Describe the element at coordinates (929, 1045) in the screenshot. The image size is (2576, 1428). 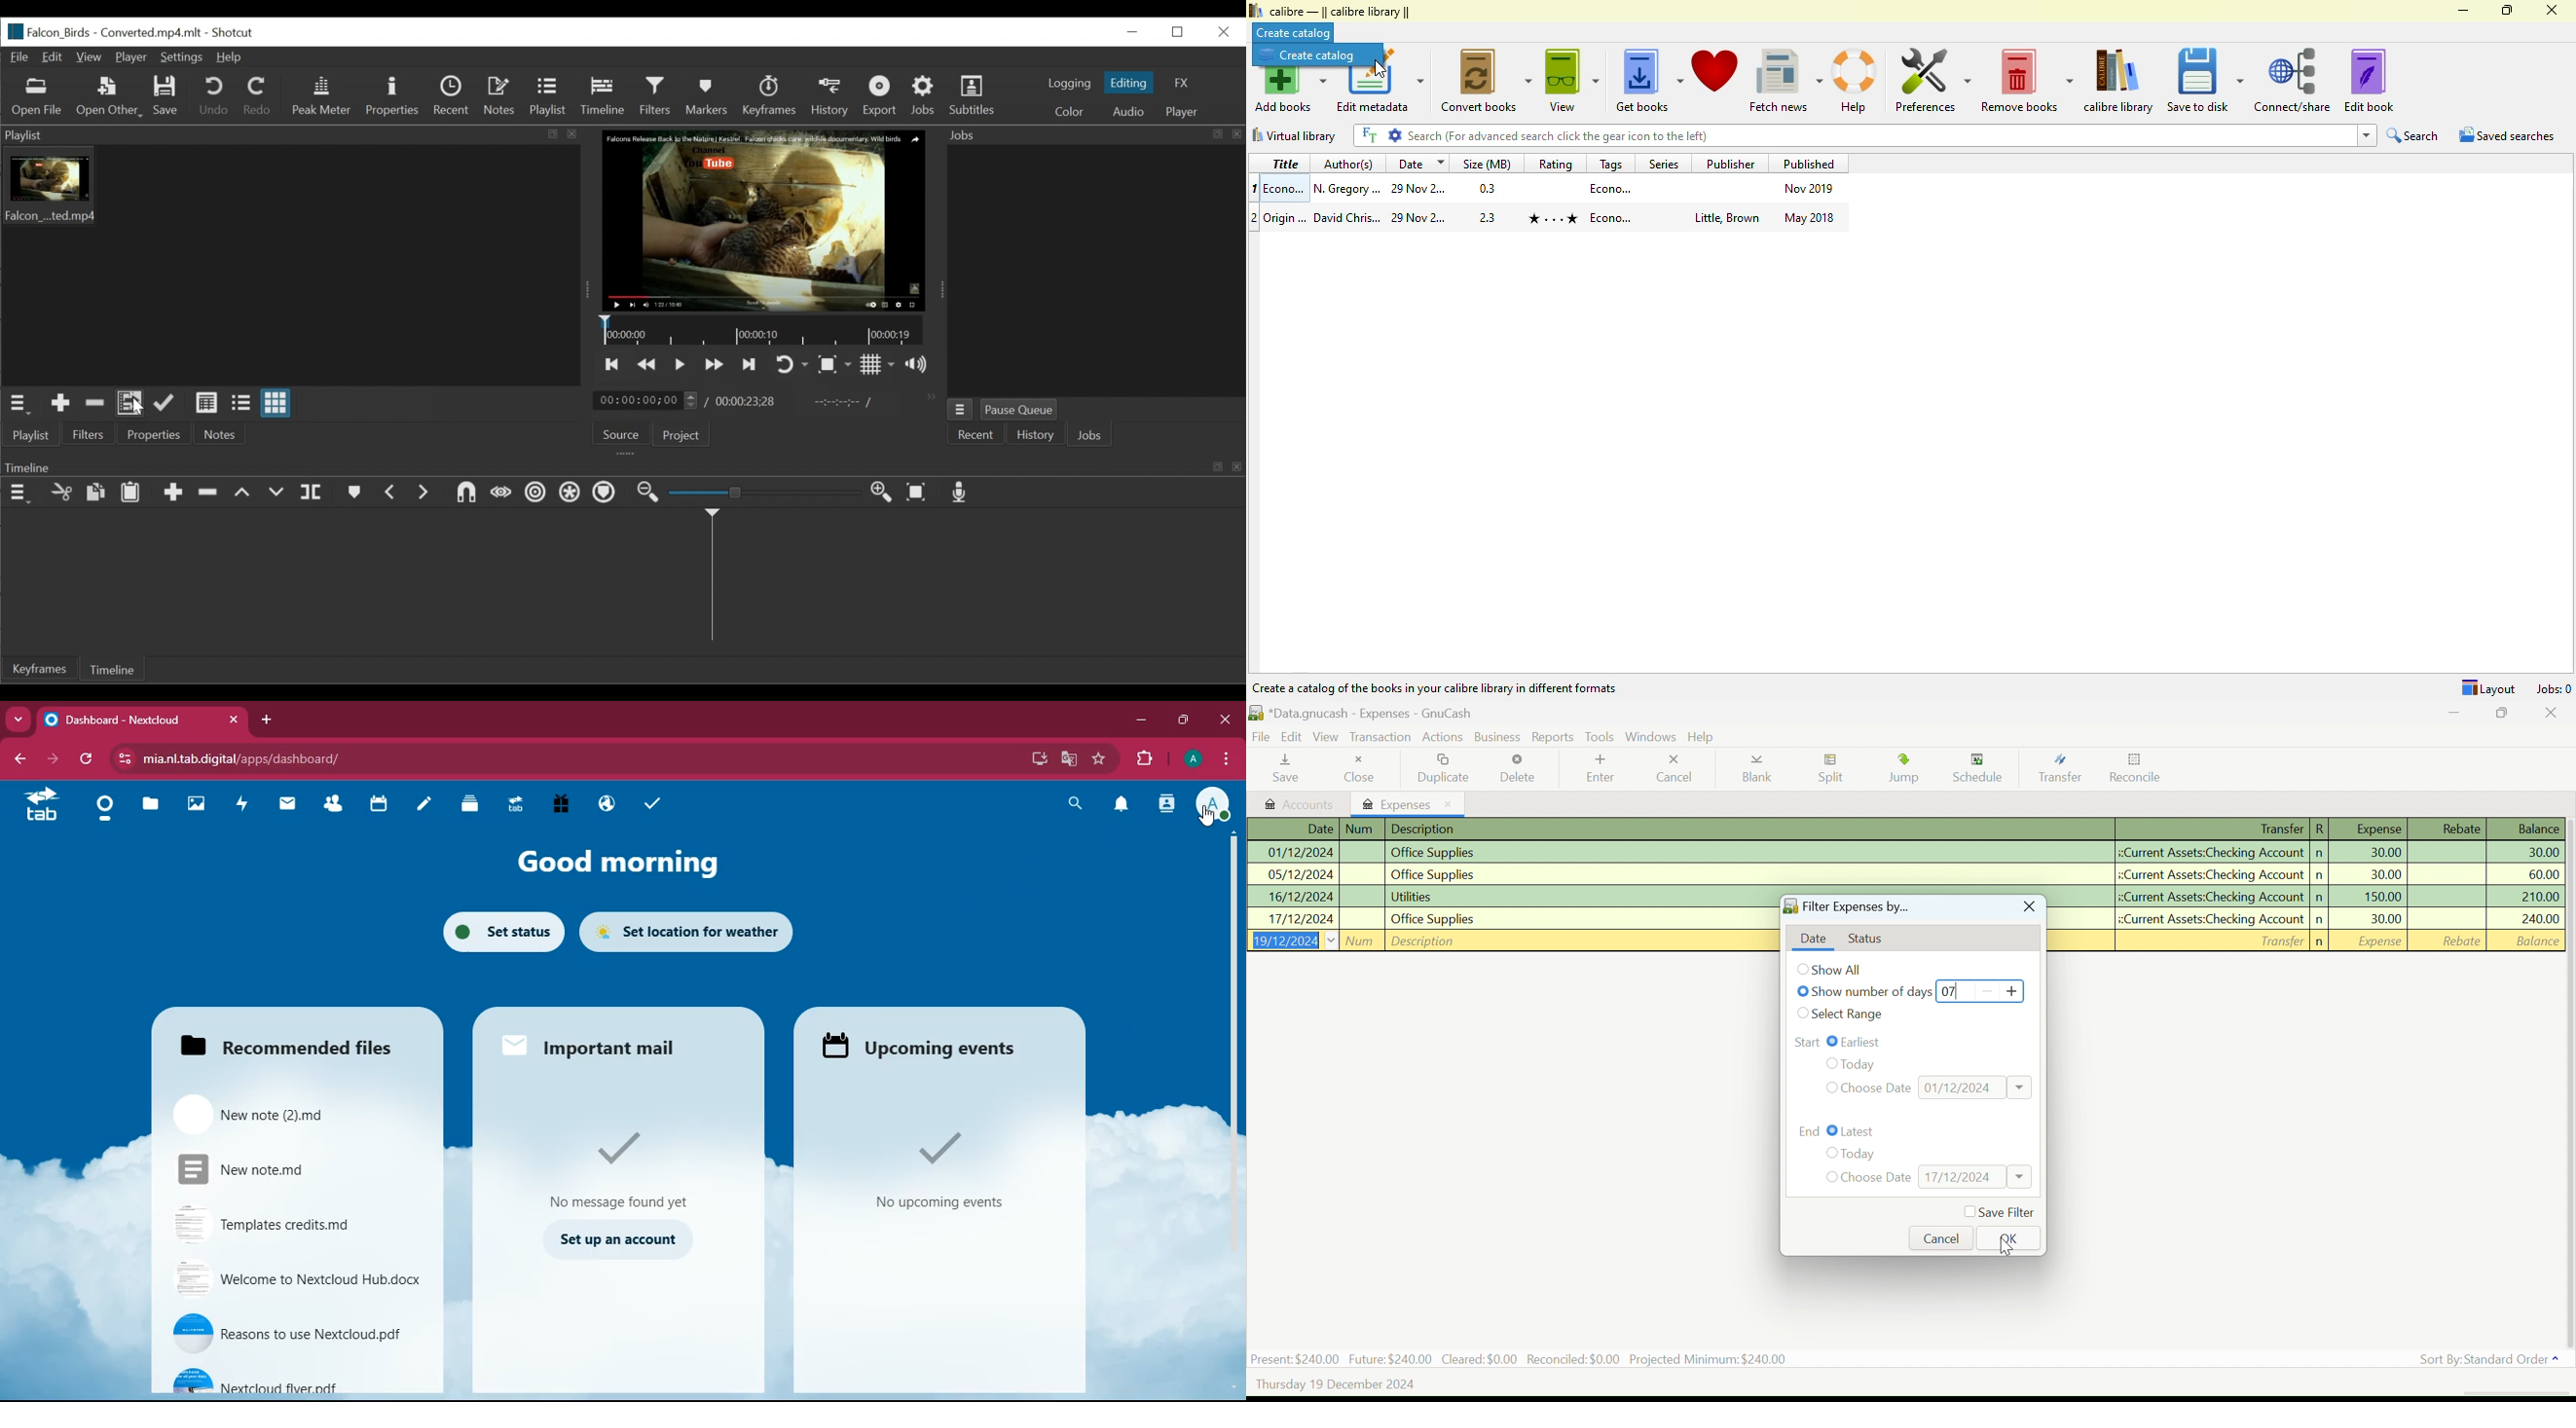
I see `Upcoming events` at that location.